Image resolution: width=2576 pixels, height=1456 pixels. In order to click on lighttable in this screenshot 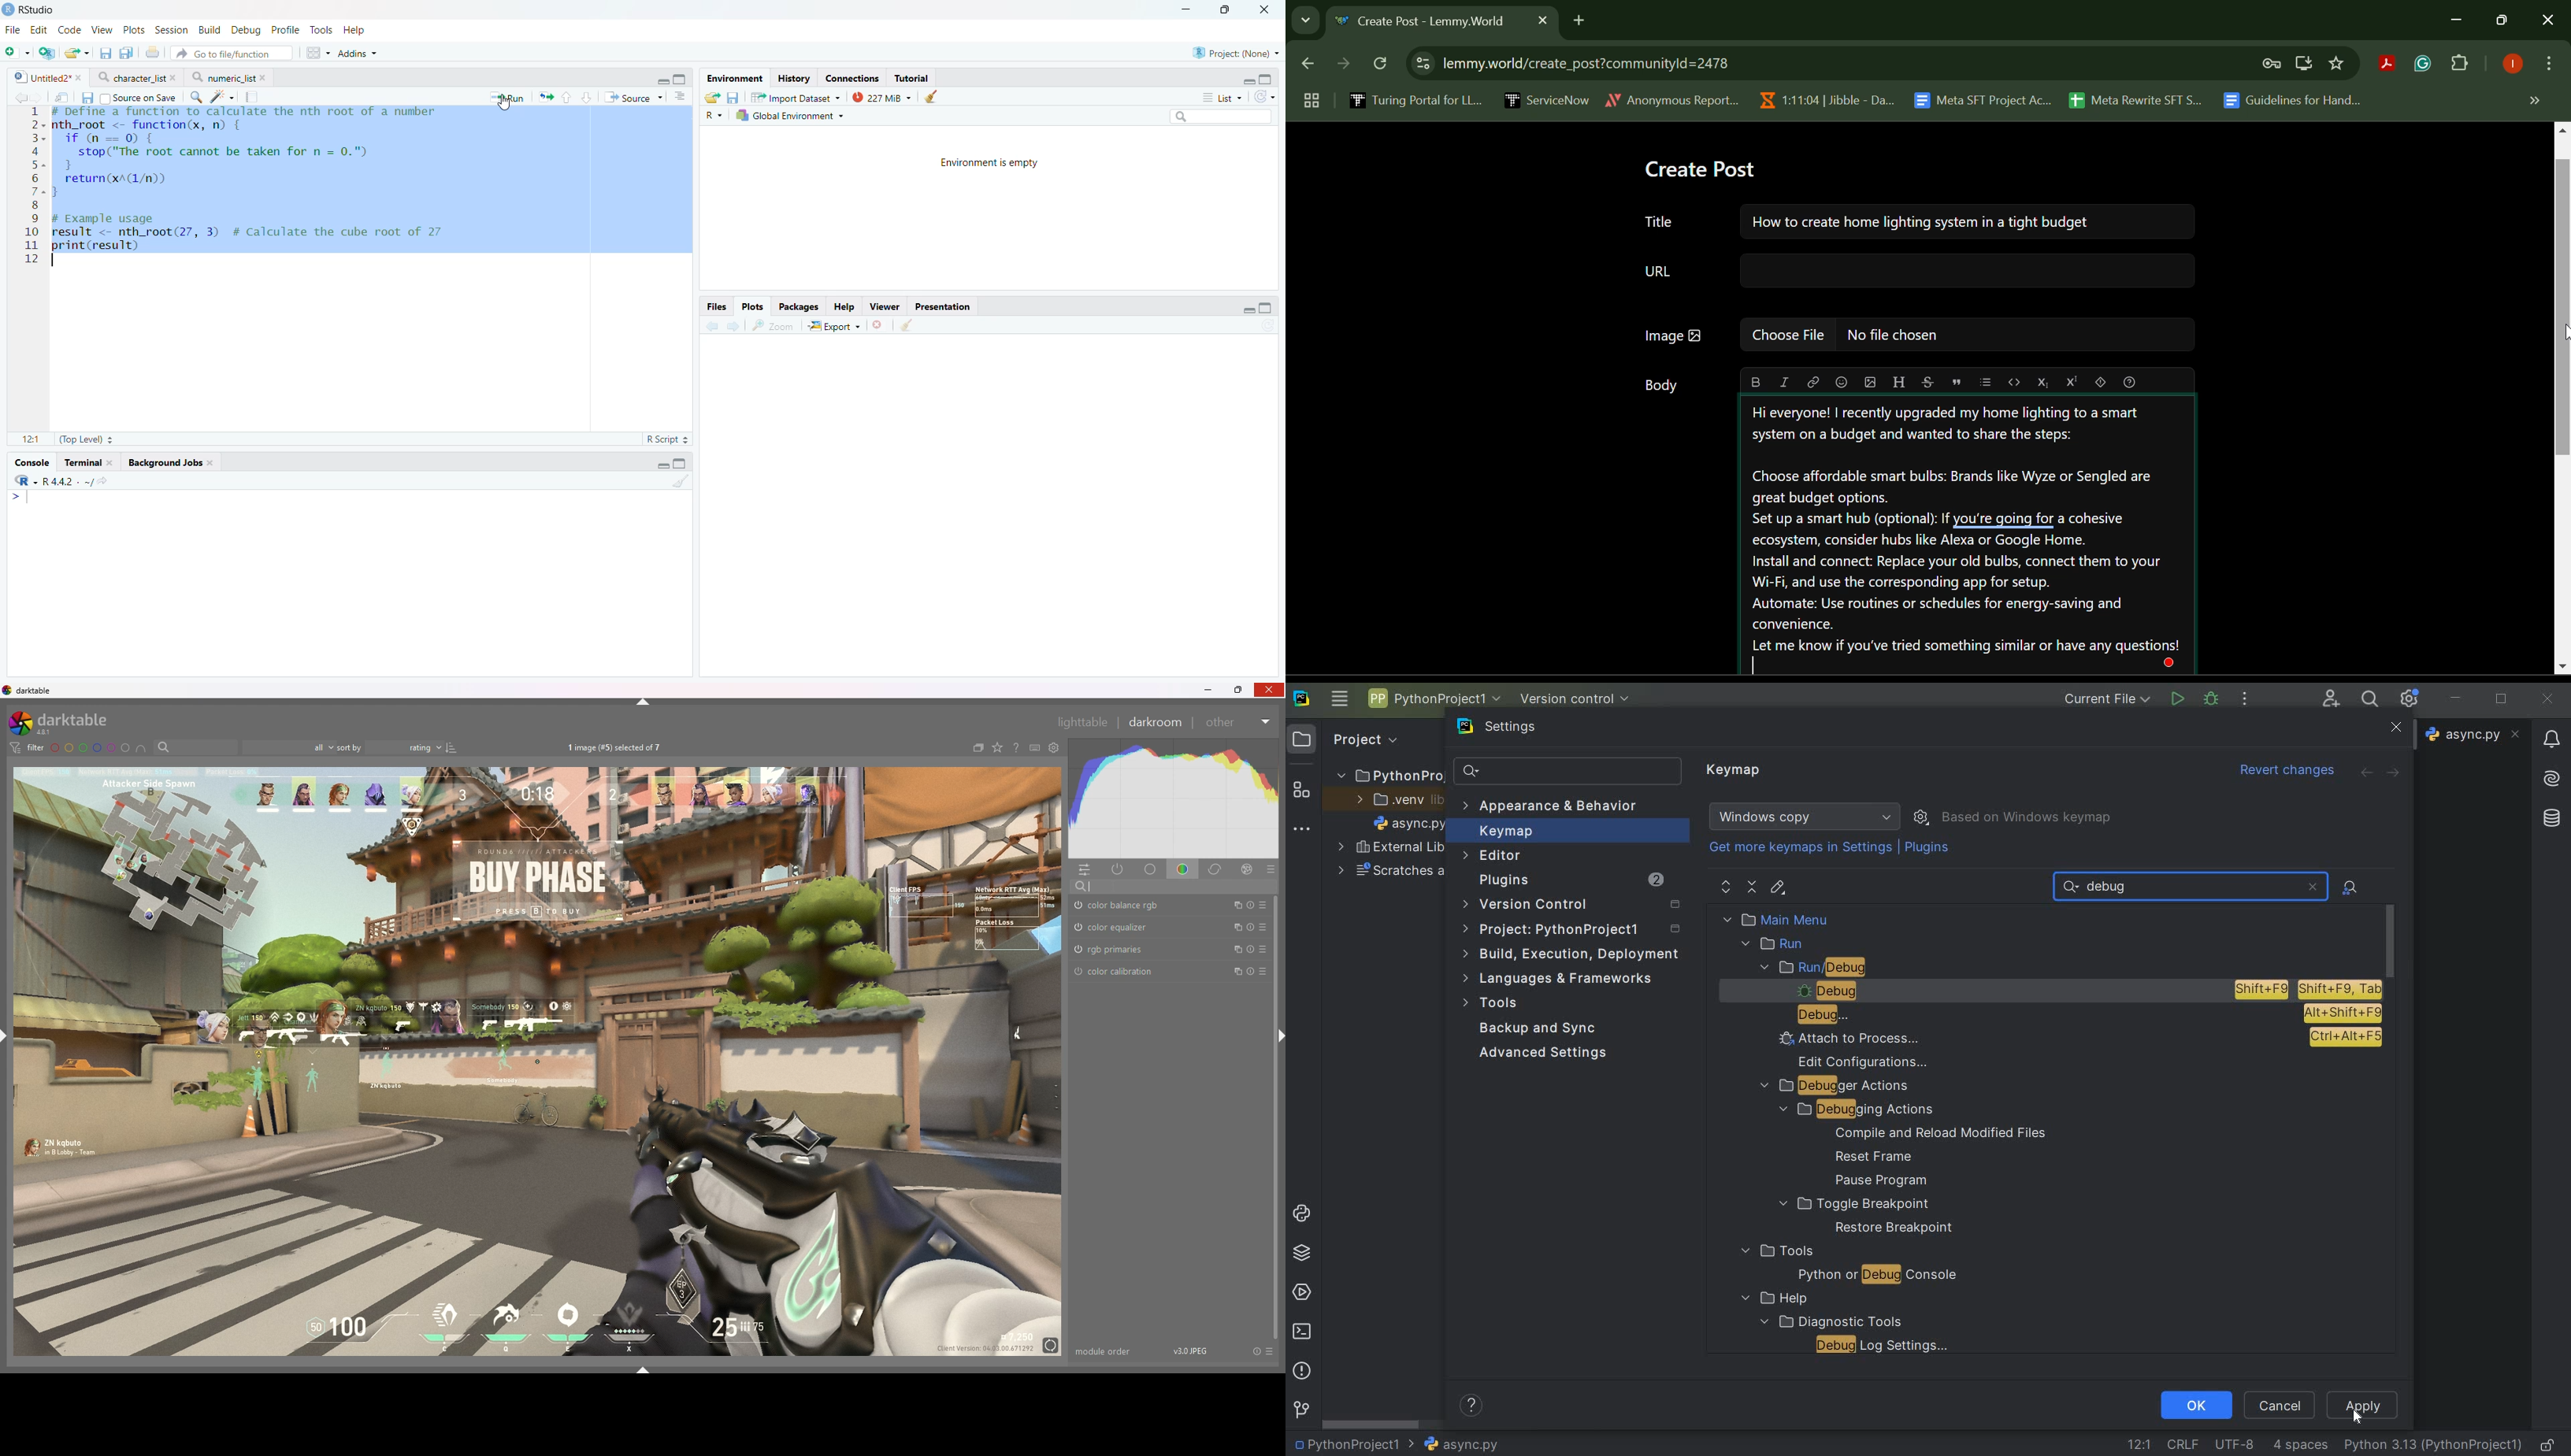, I will do `click(1083, 722)`.